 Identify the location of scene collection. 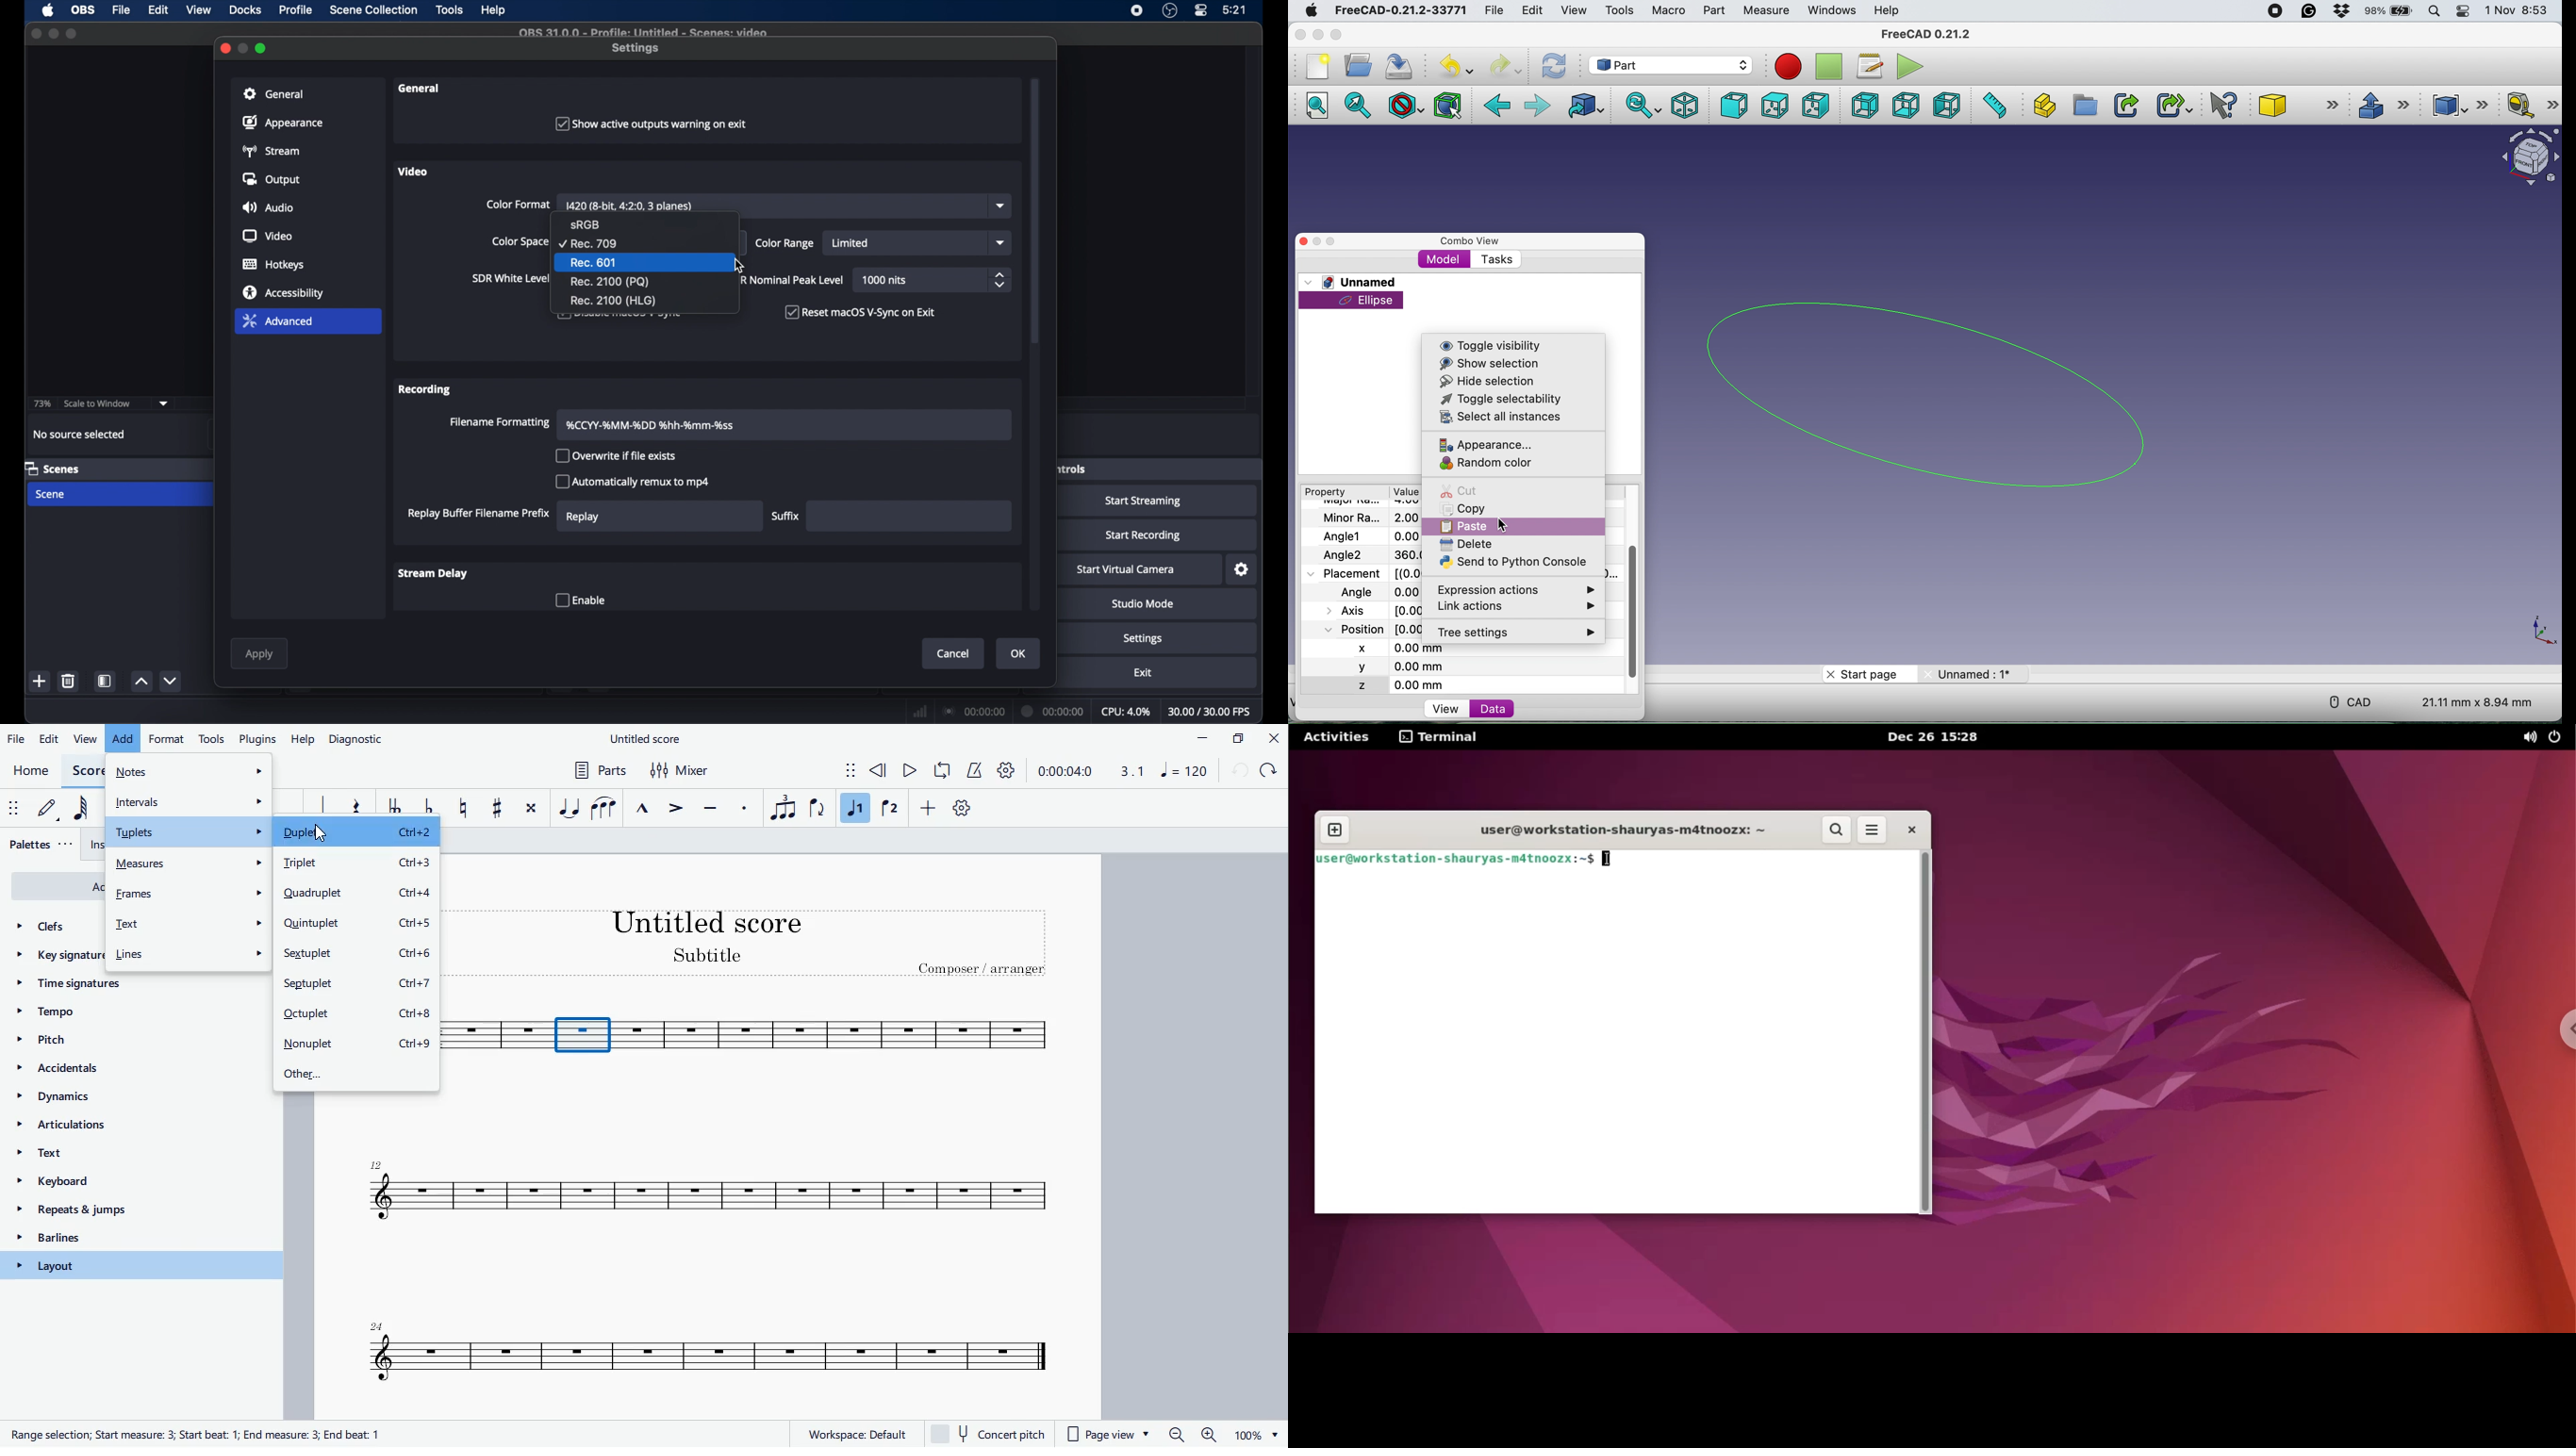
(373, 11).